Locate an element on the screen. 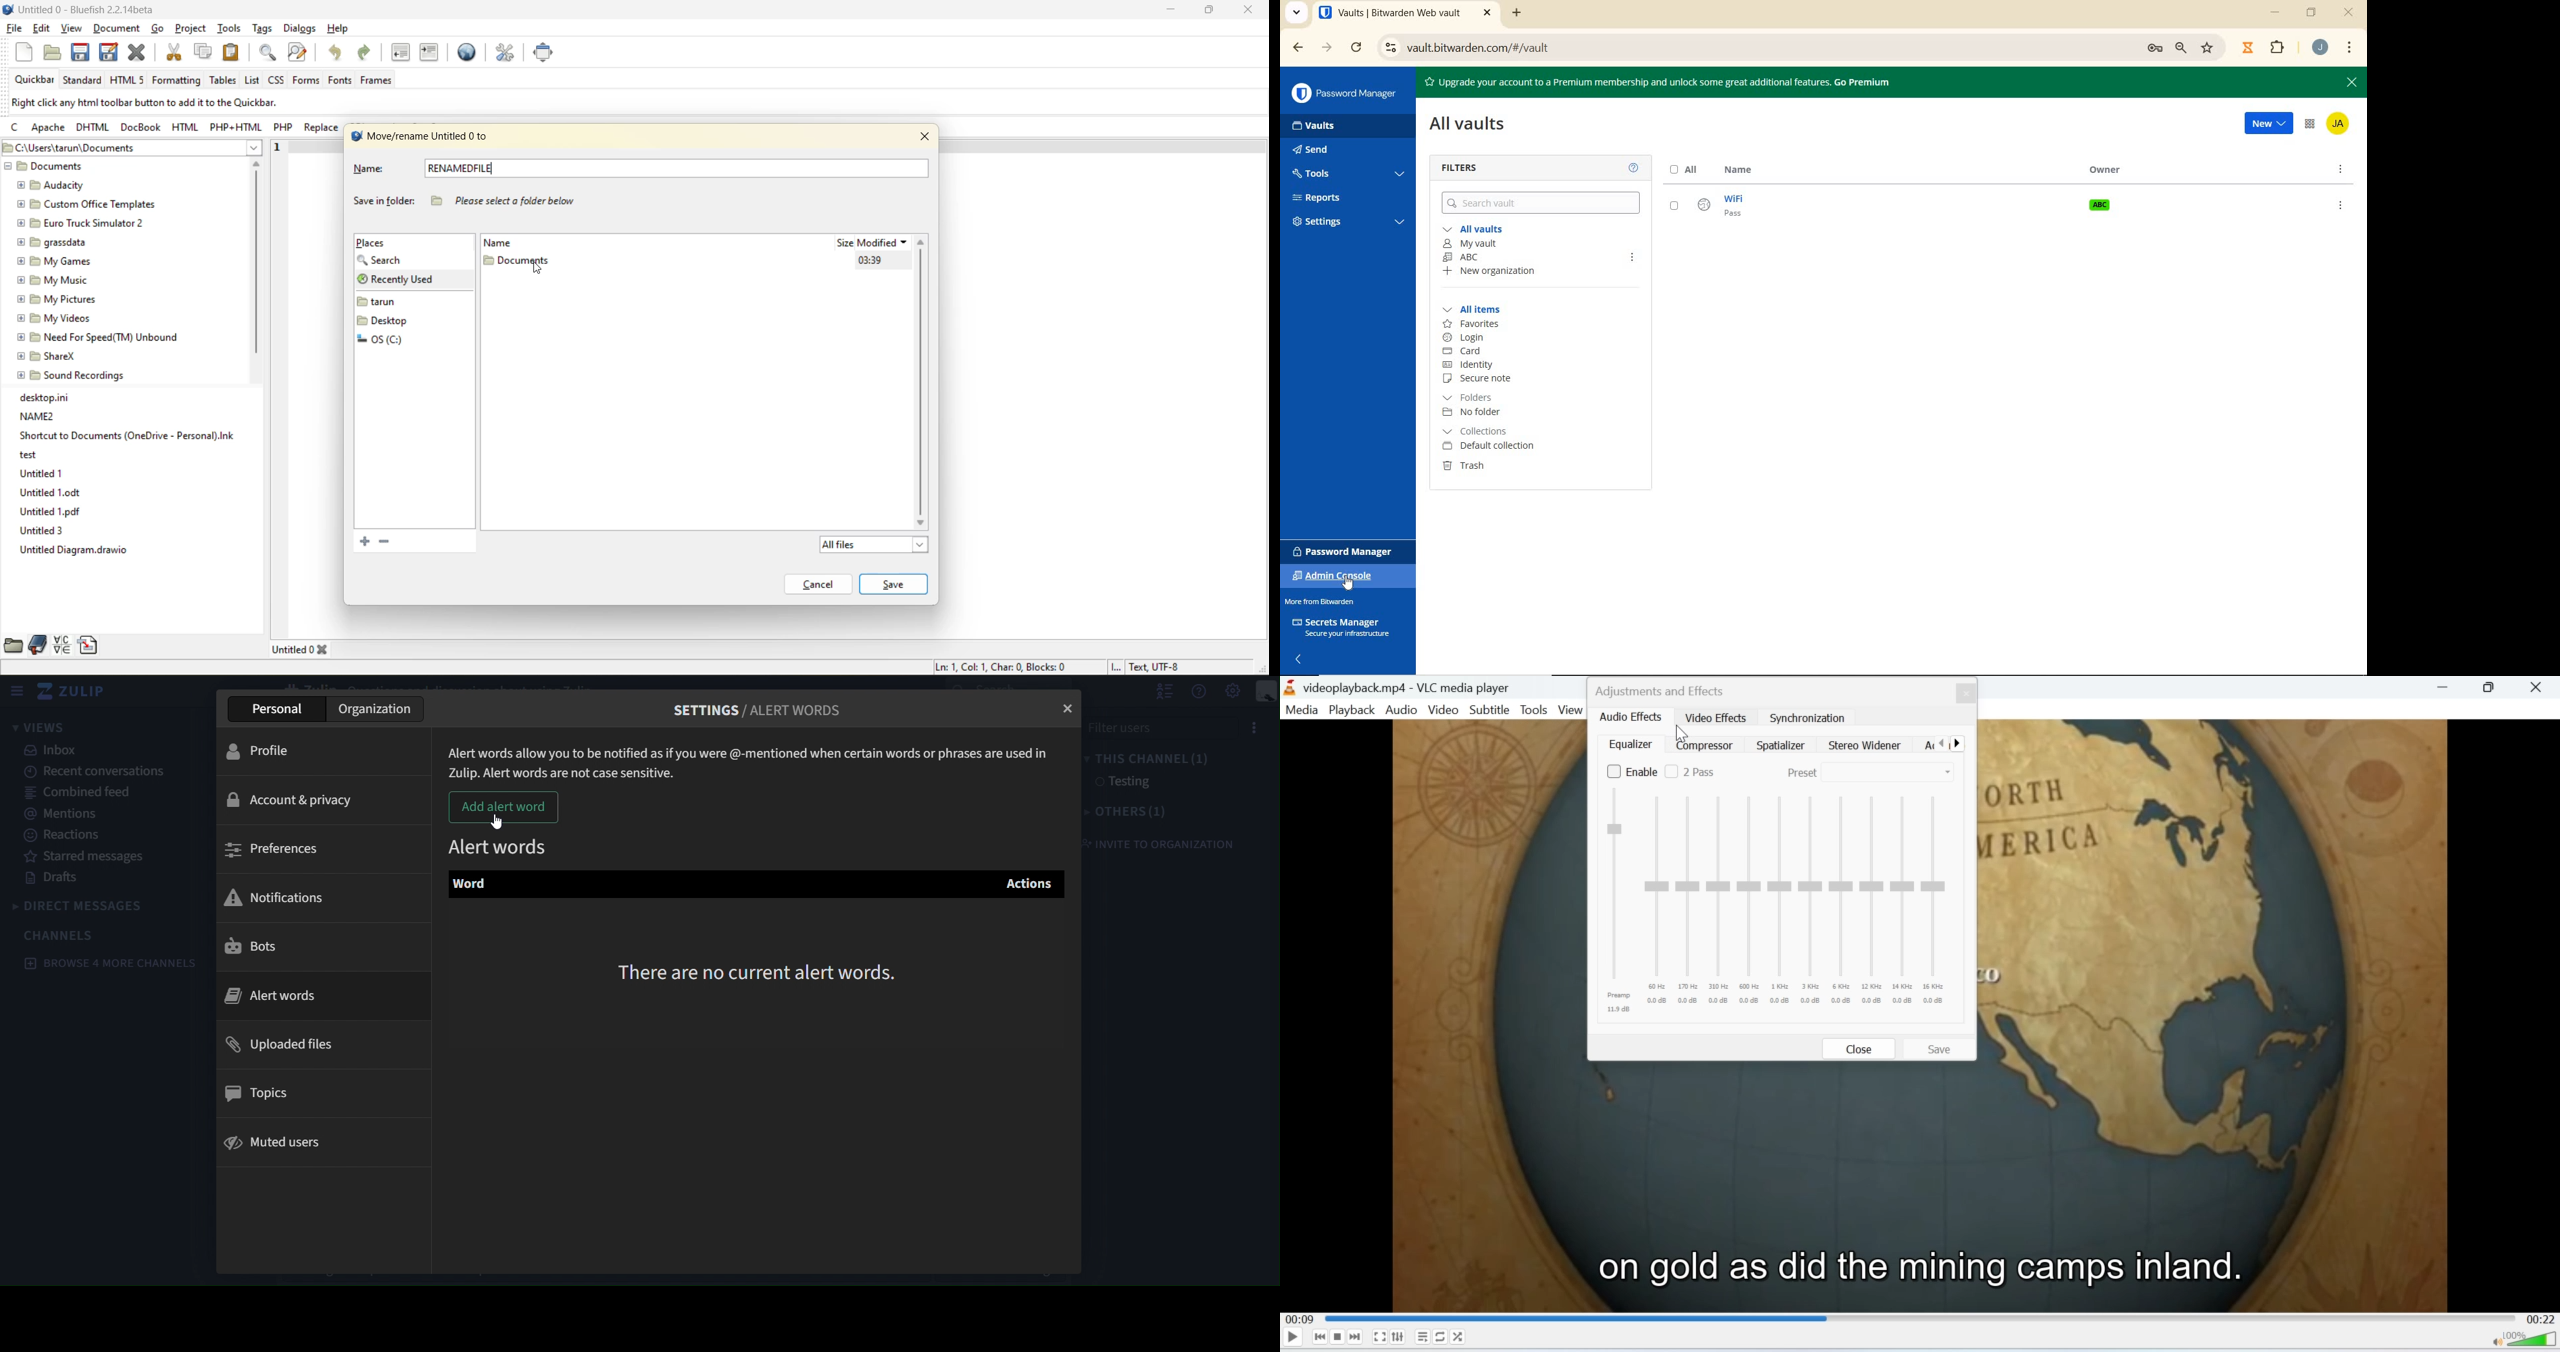 The image size is (2576, 1372). php is located at coordinates (286, 130).